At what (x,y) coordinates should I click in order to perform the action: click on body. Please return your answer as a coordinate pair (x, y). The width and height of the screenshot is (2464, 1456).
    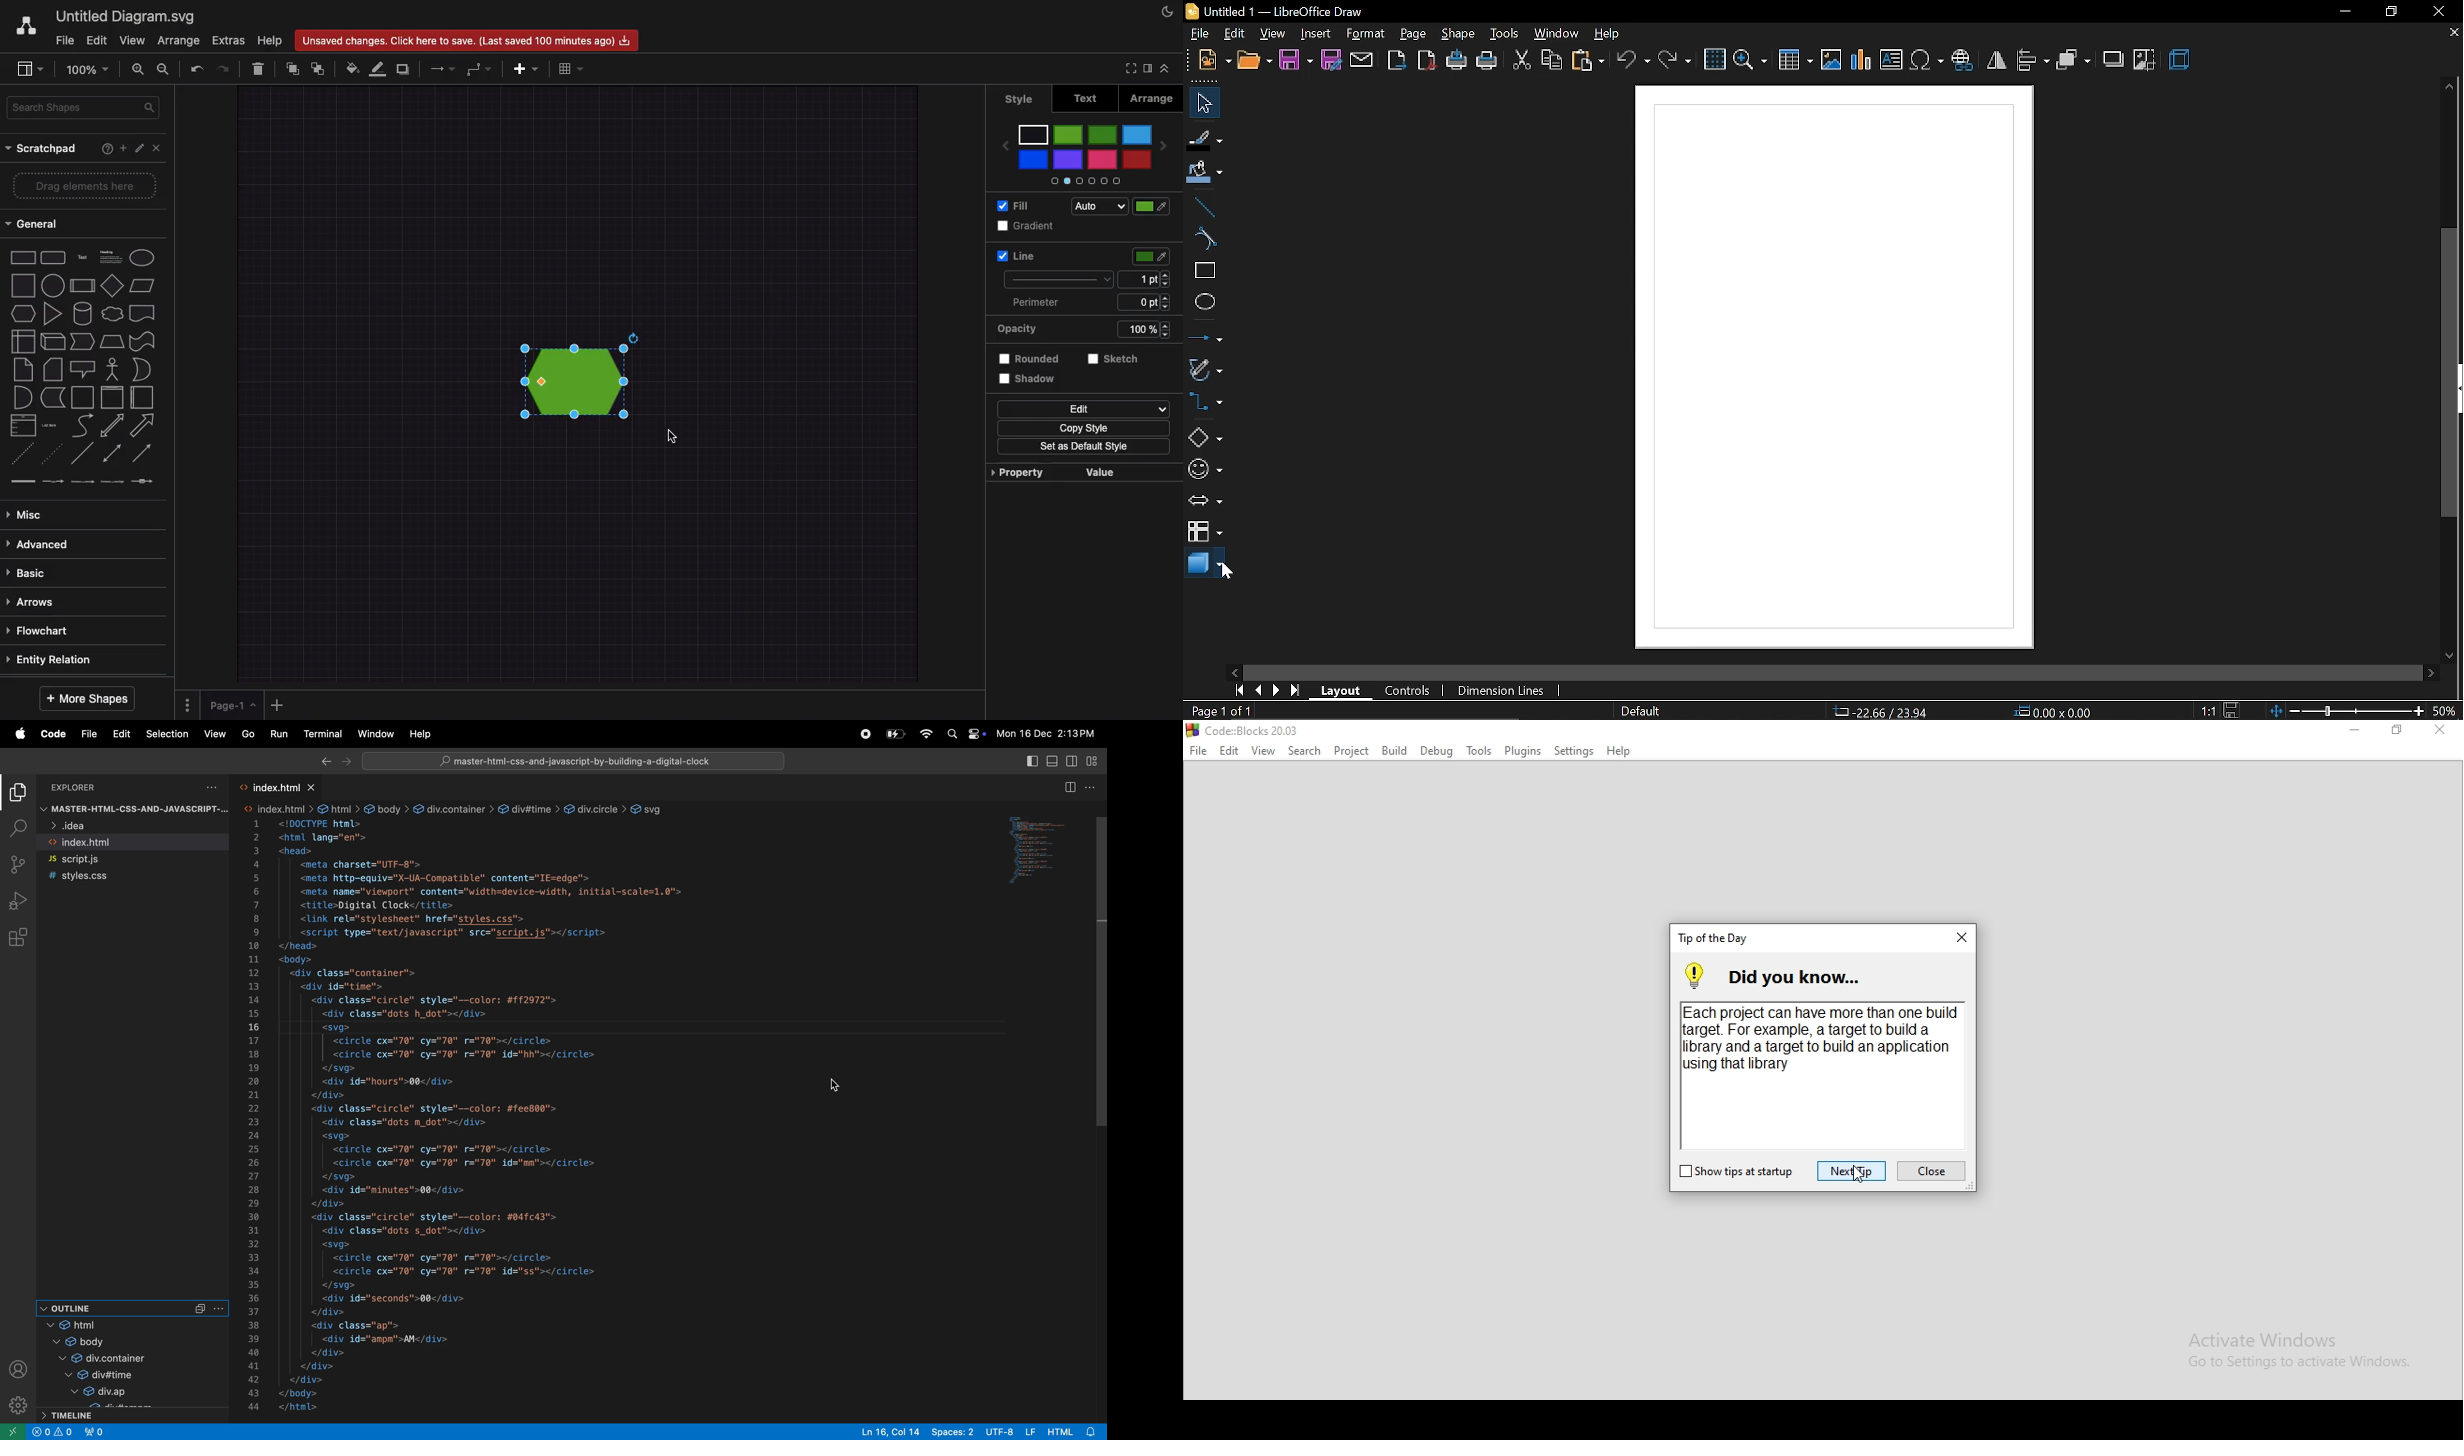
    Looking at the image, I should click on (387, 810).